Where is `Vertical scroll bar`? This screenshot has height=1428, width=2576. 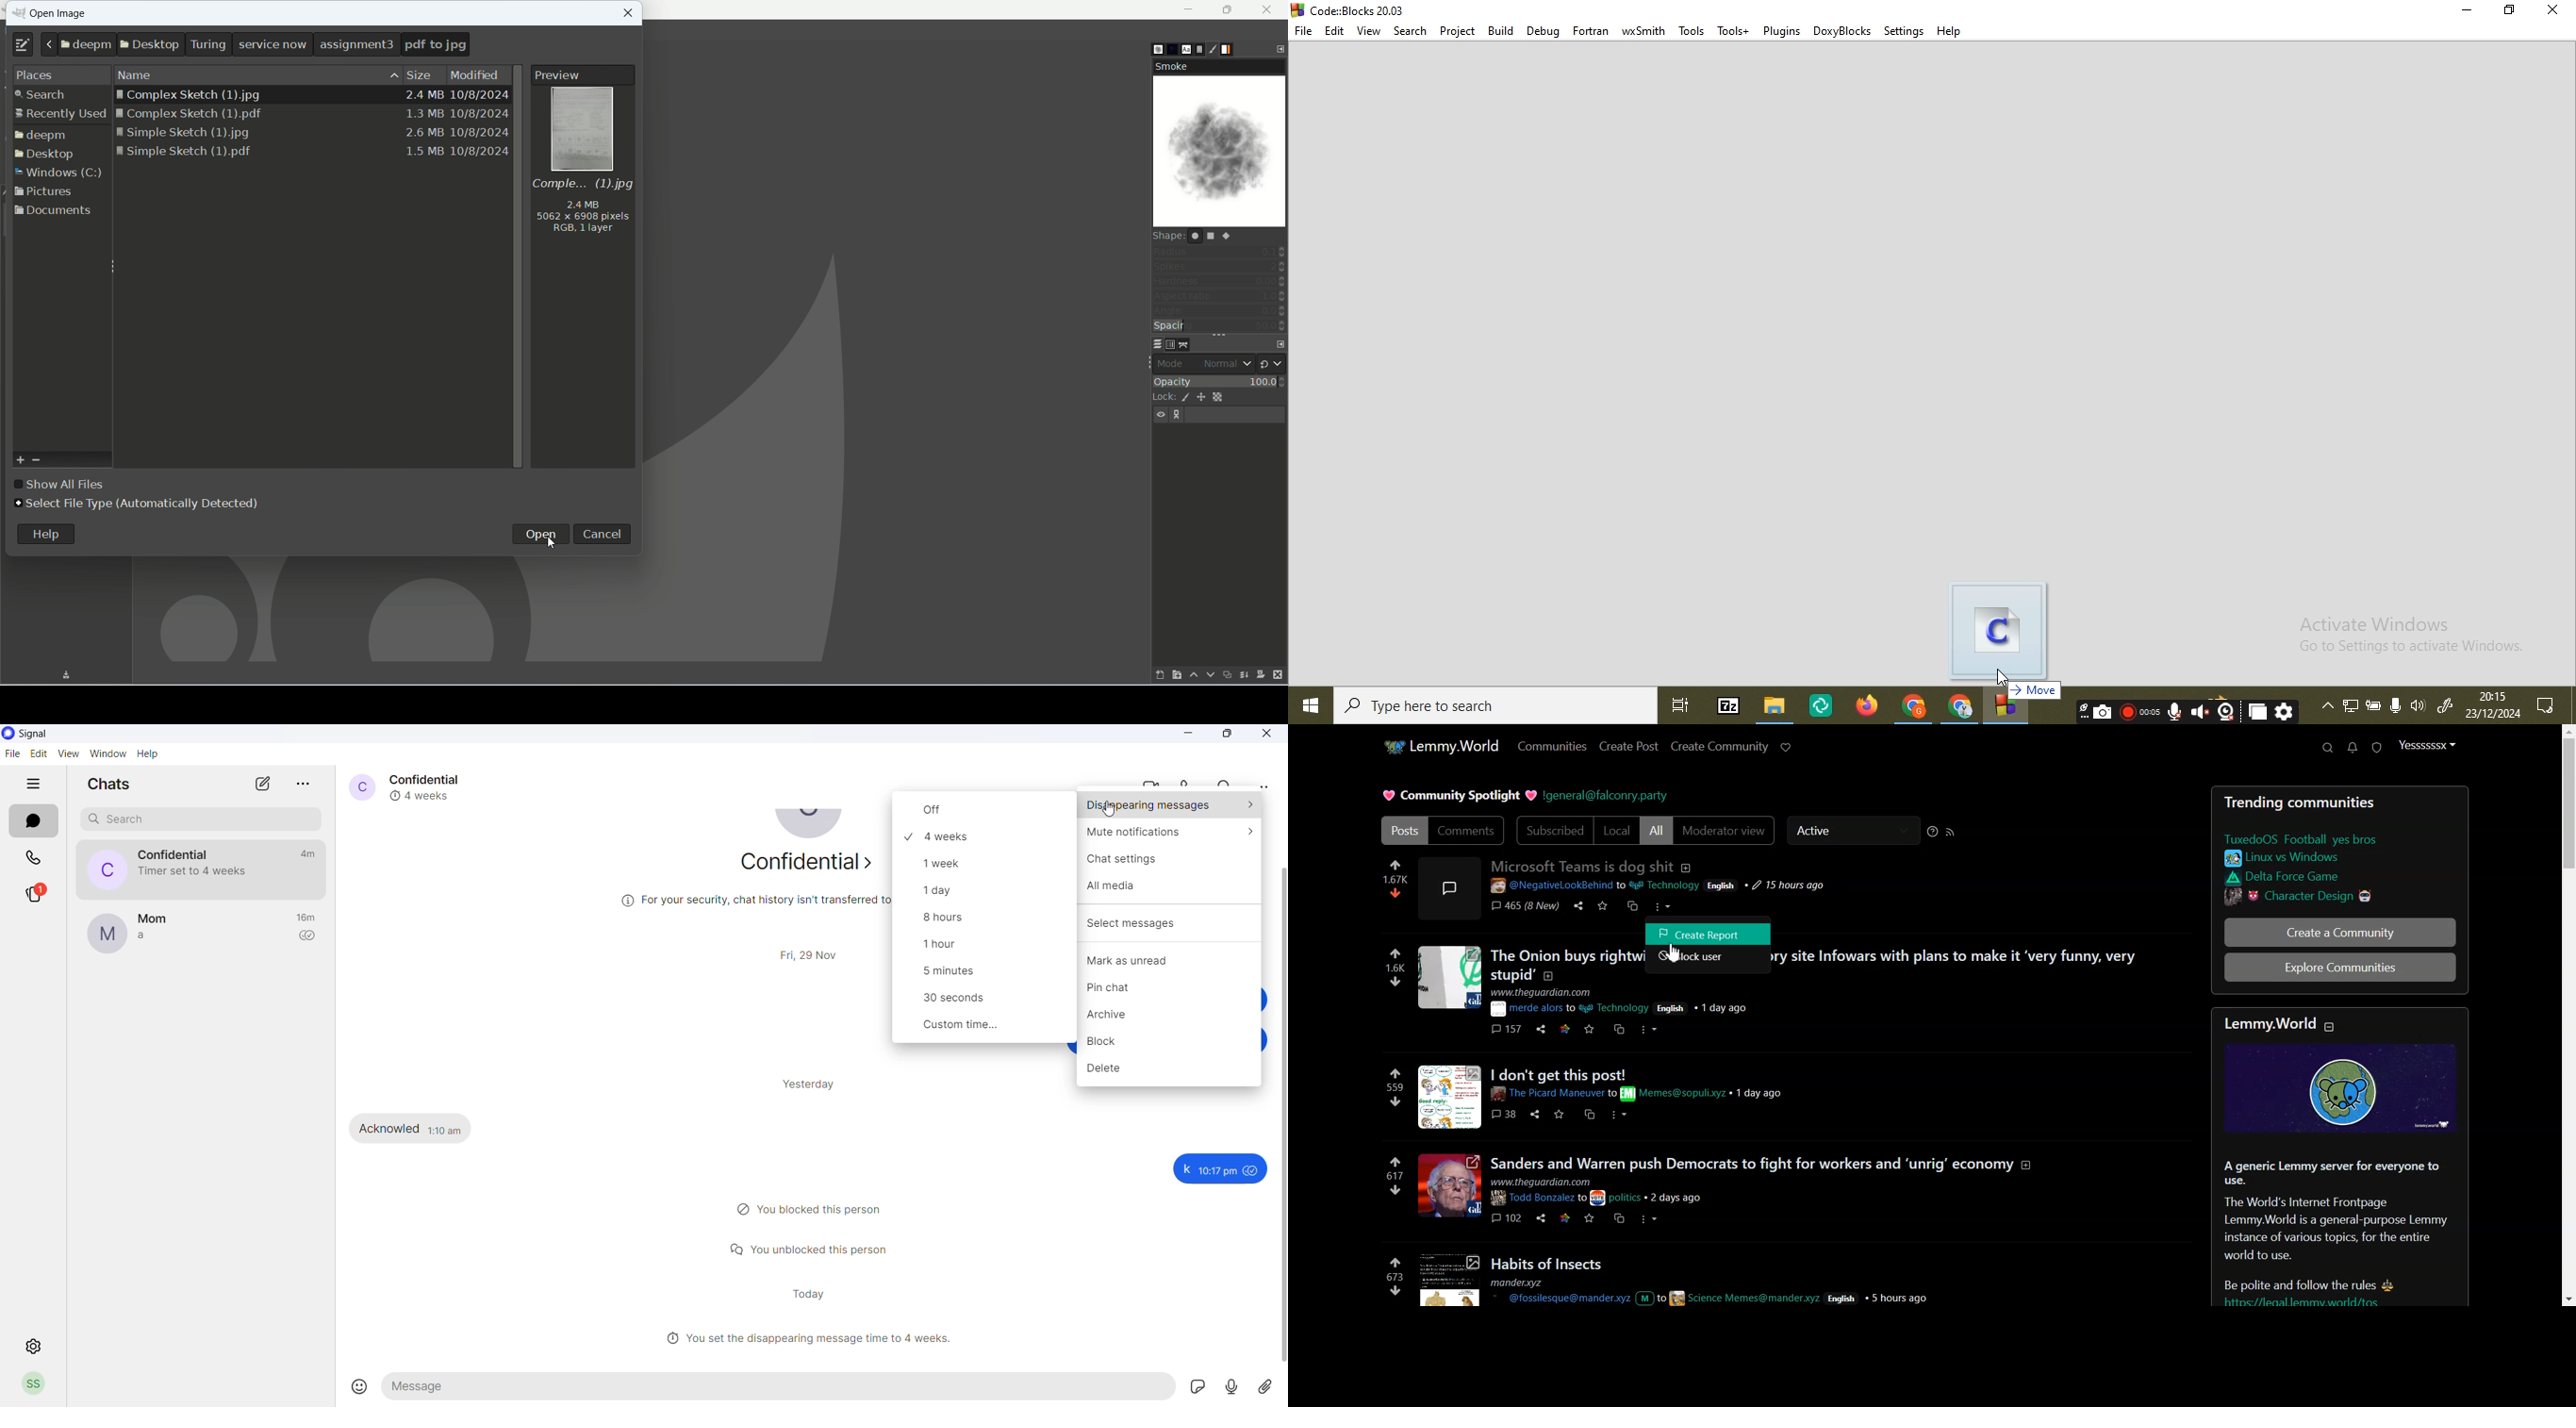 Vertical scroll bar is located at coordinates (2567, 1015).